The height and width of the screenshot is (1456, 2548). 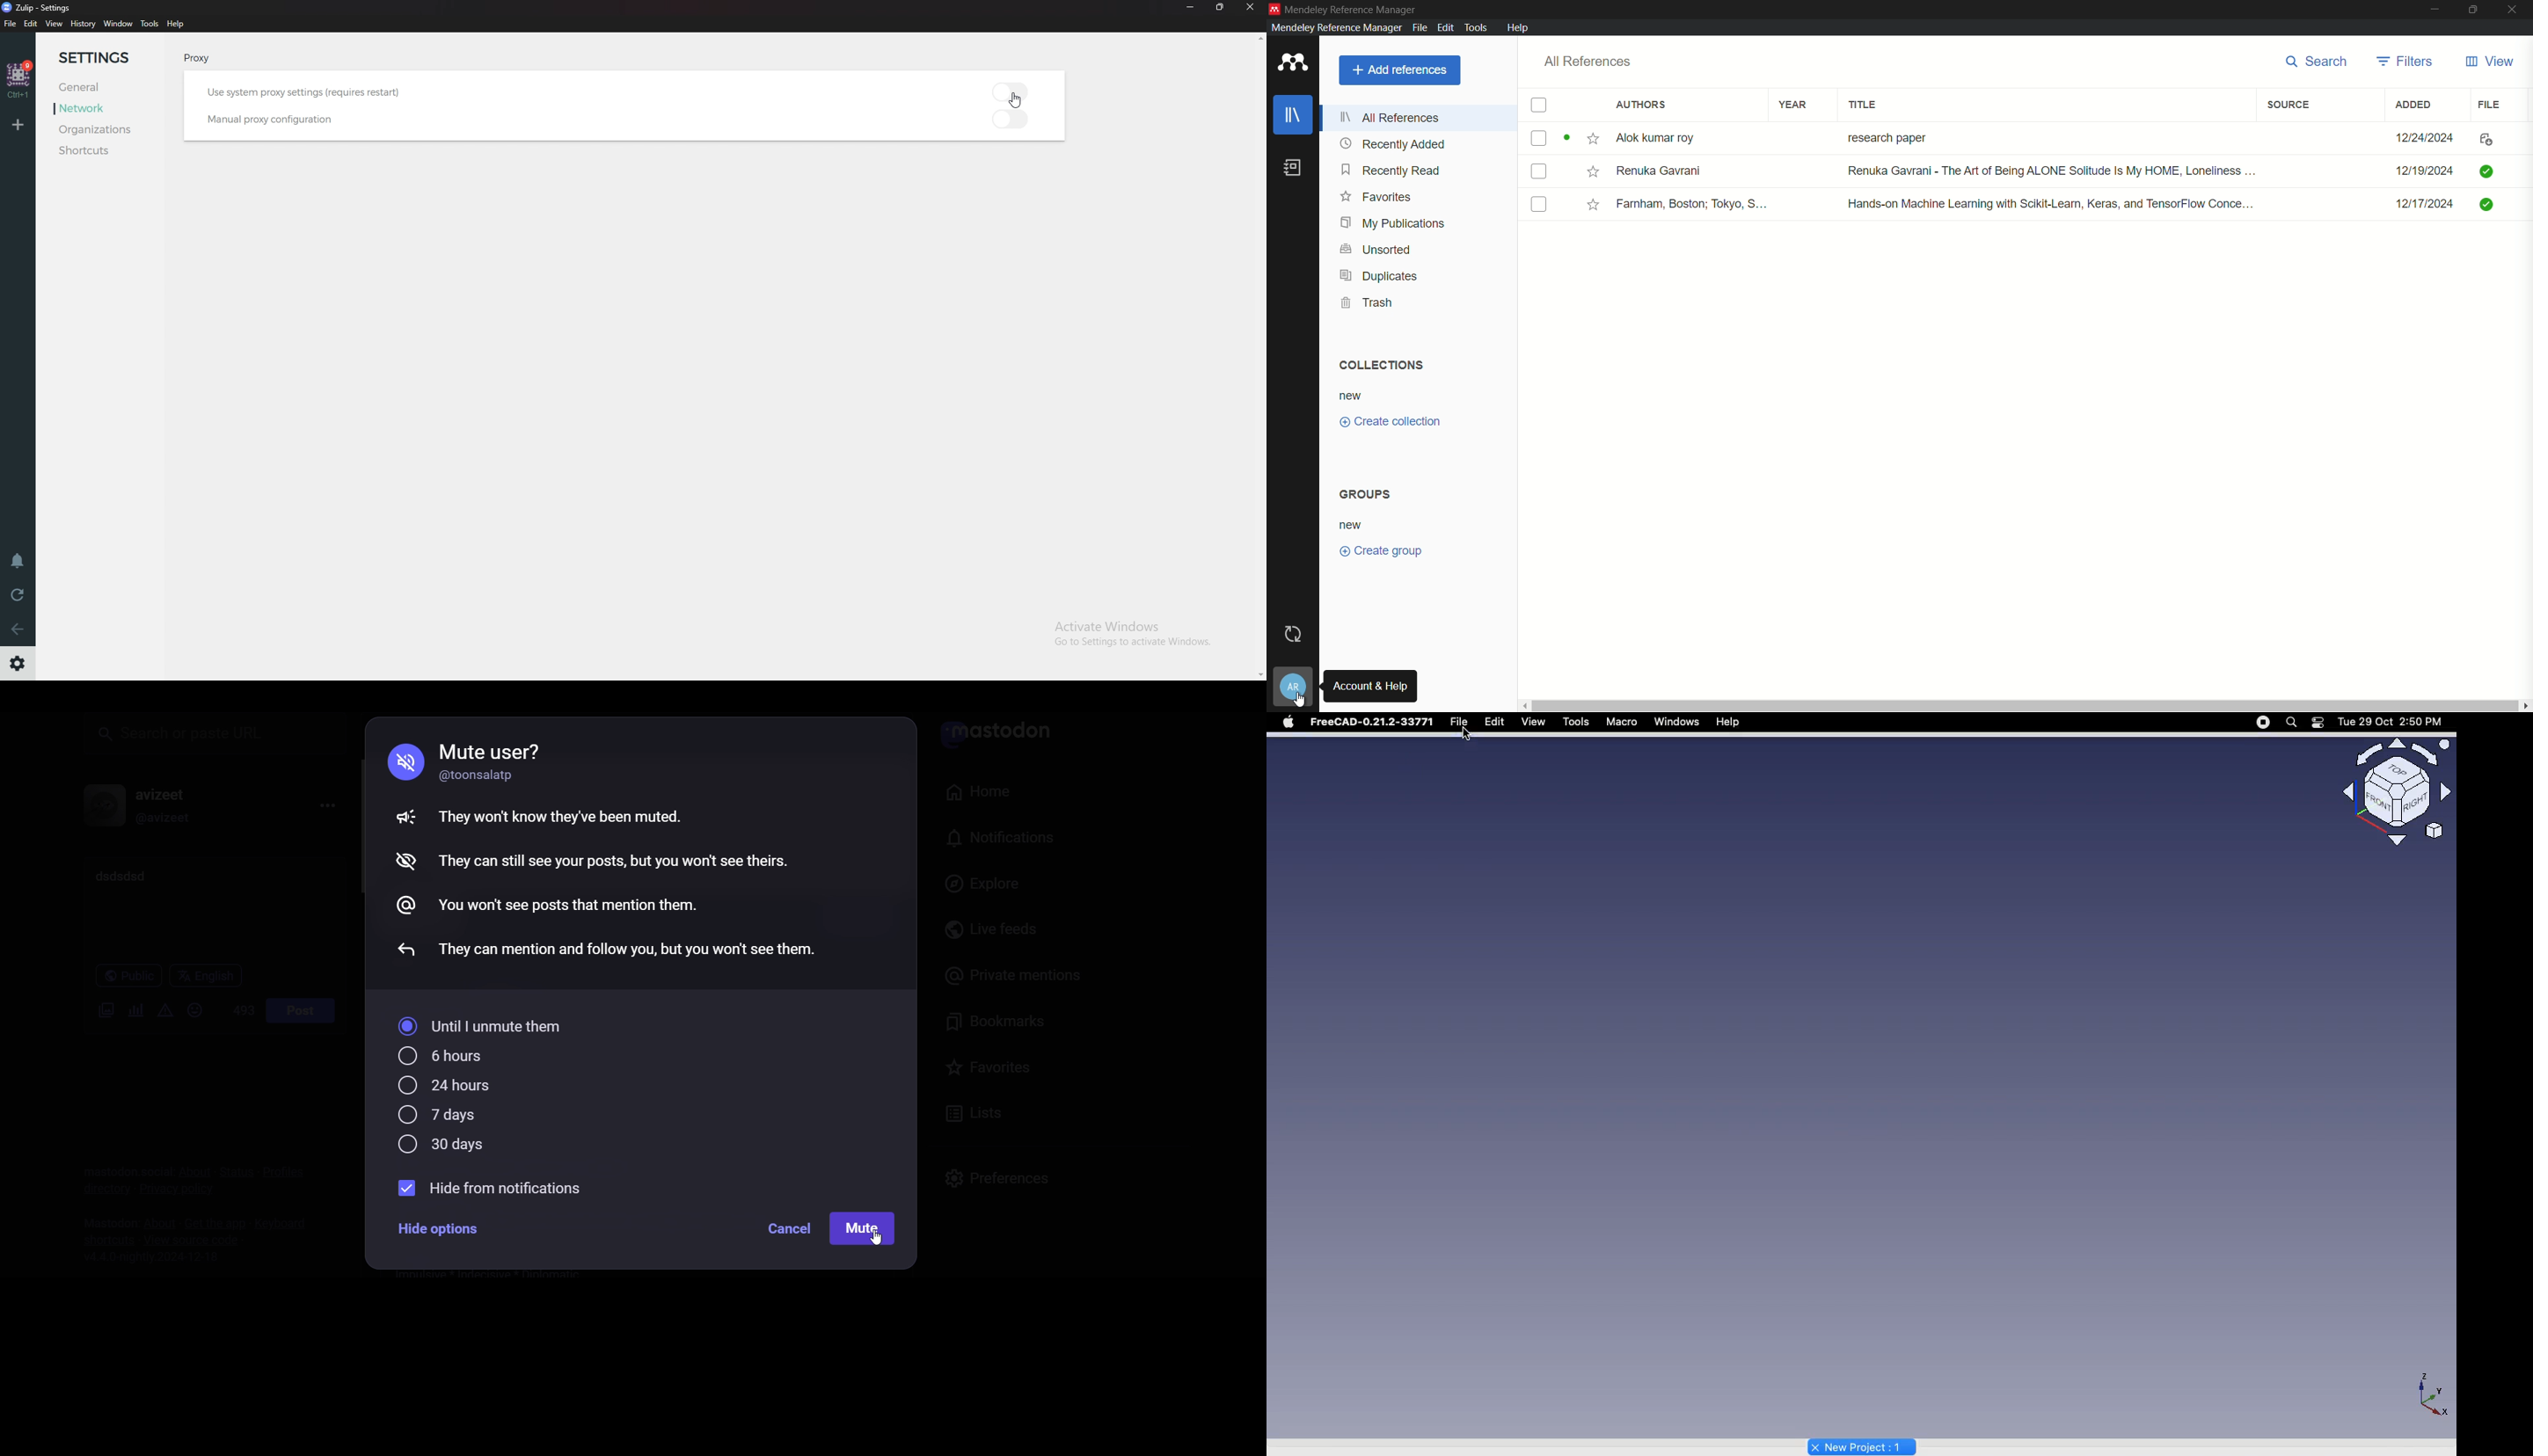 What do you see at coordinates (2489, 62) in the screenshot?
I see `view` at bounding box center [2489, 62].